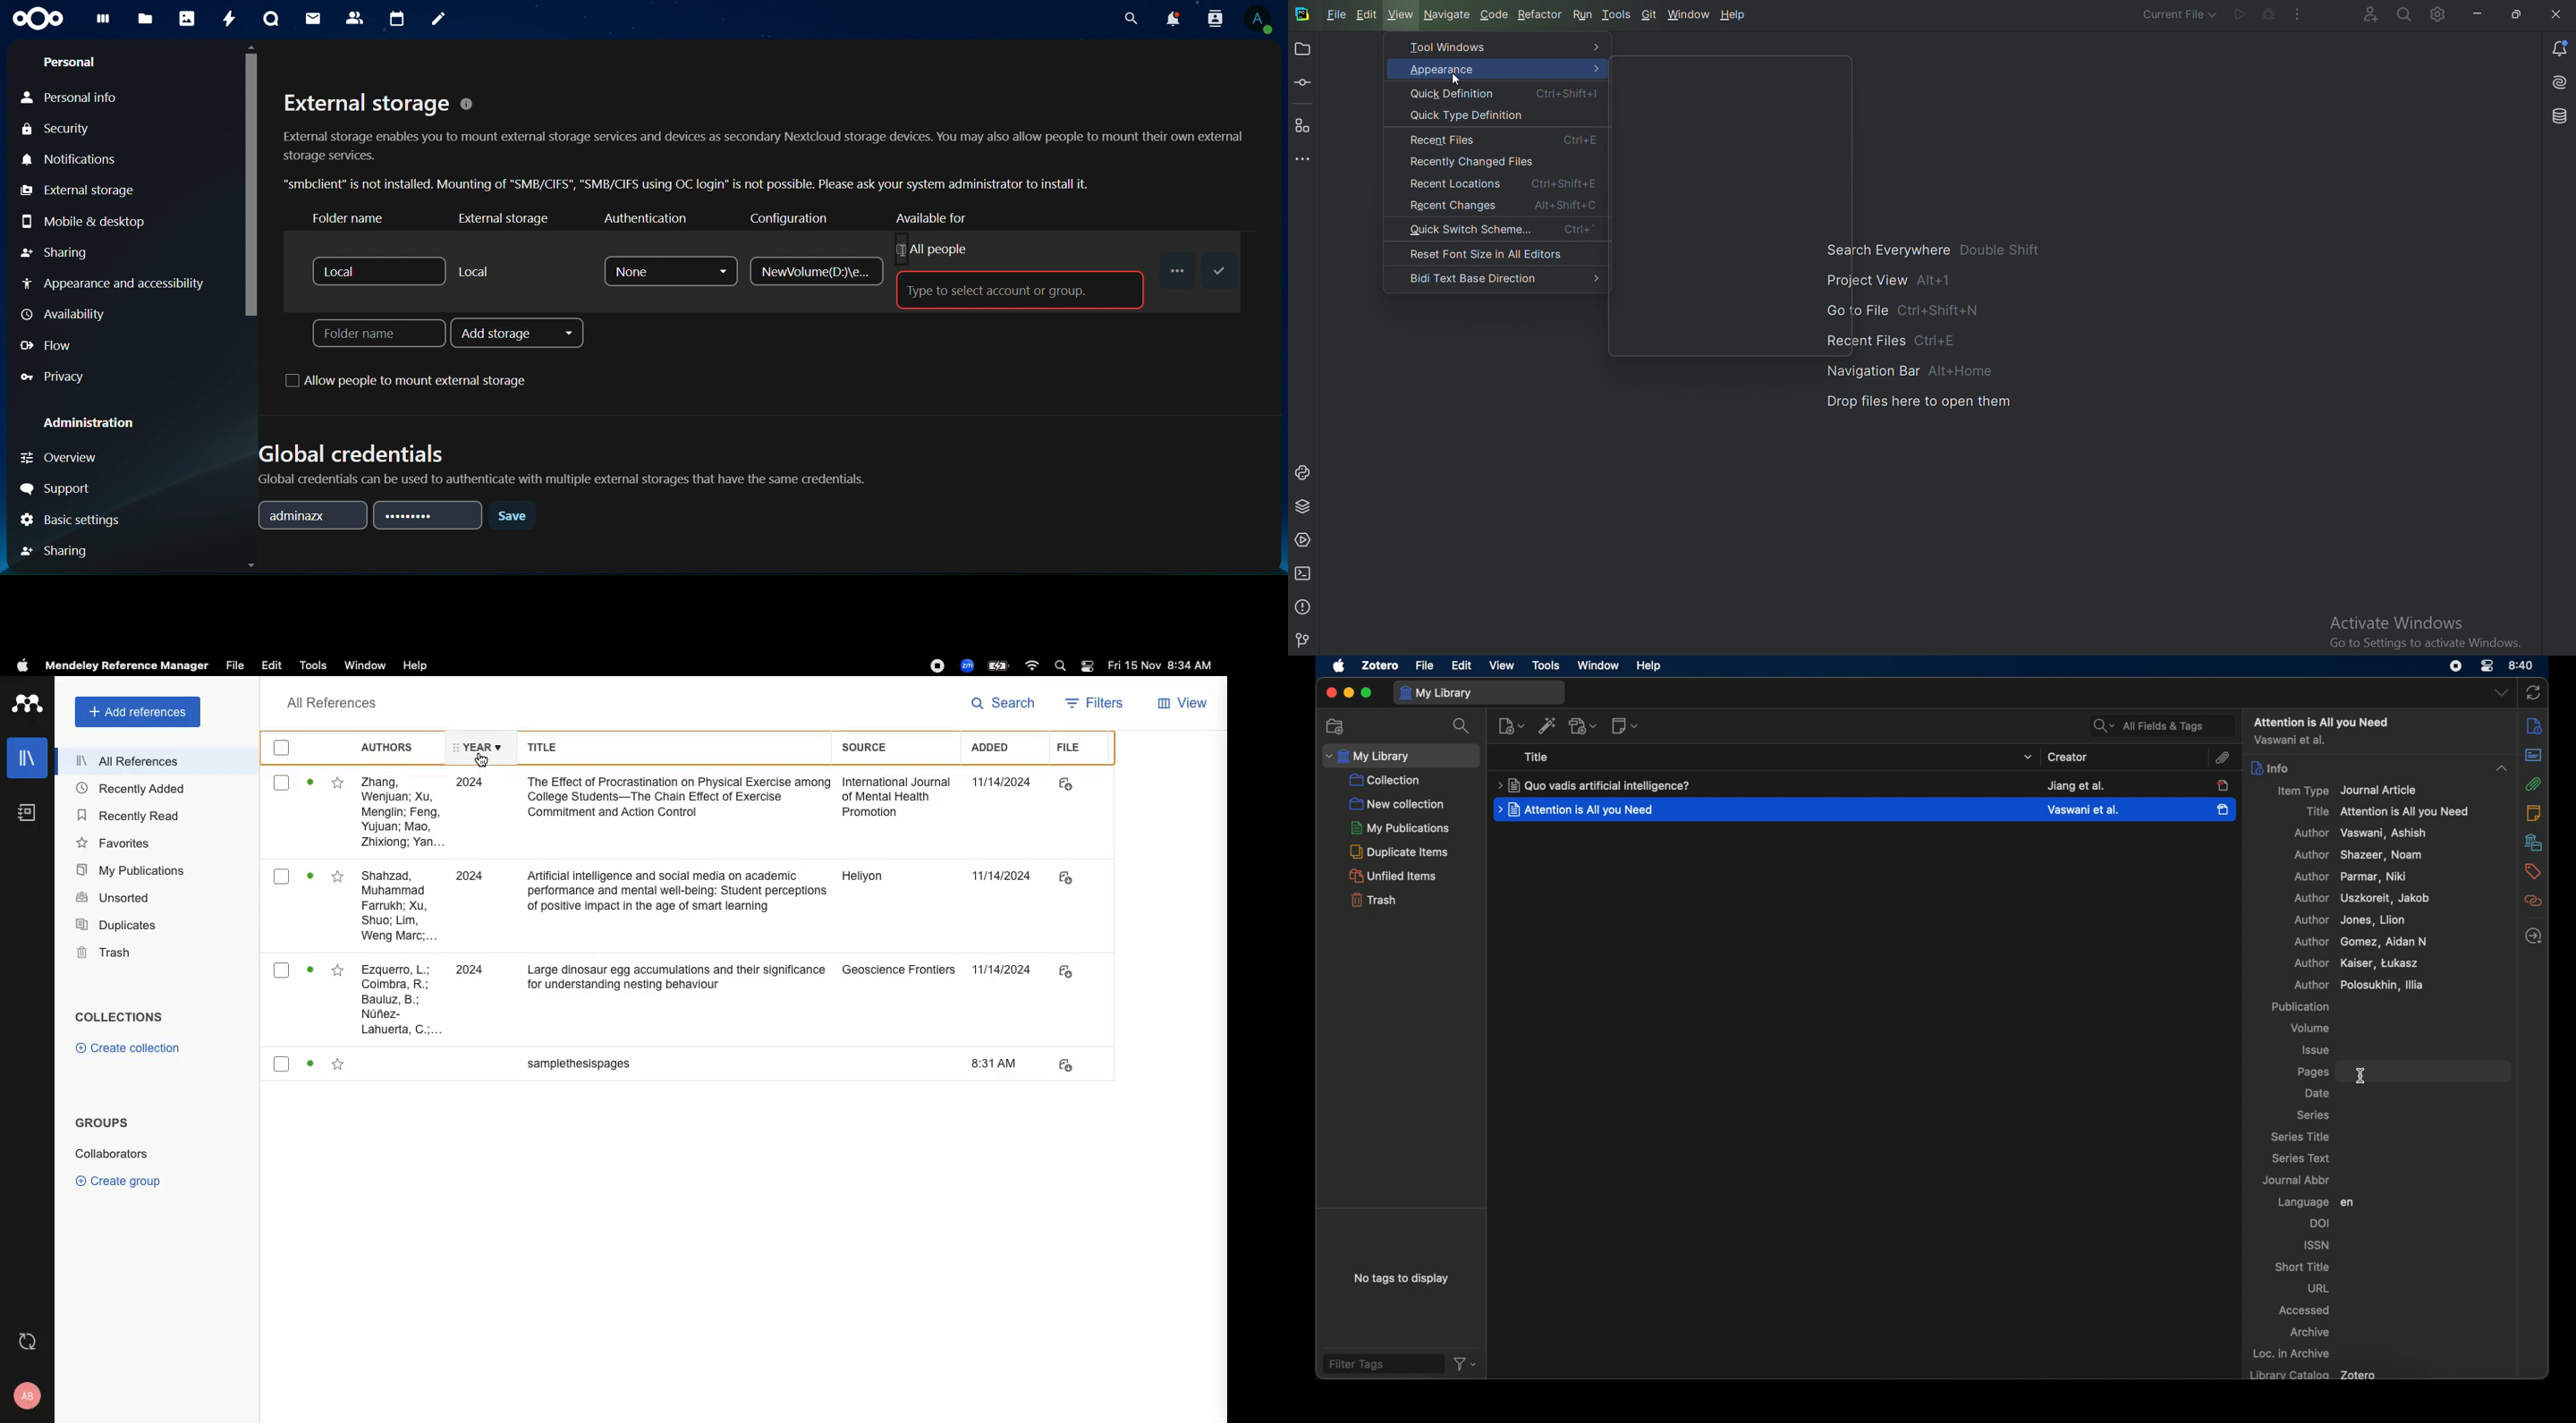  Describe the element at coordinates (1689, 13) in the screenshot. I see `Window` at that location.